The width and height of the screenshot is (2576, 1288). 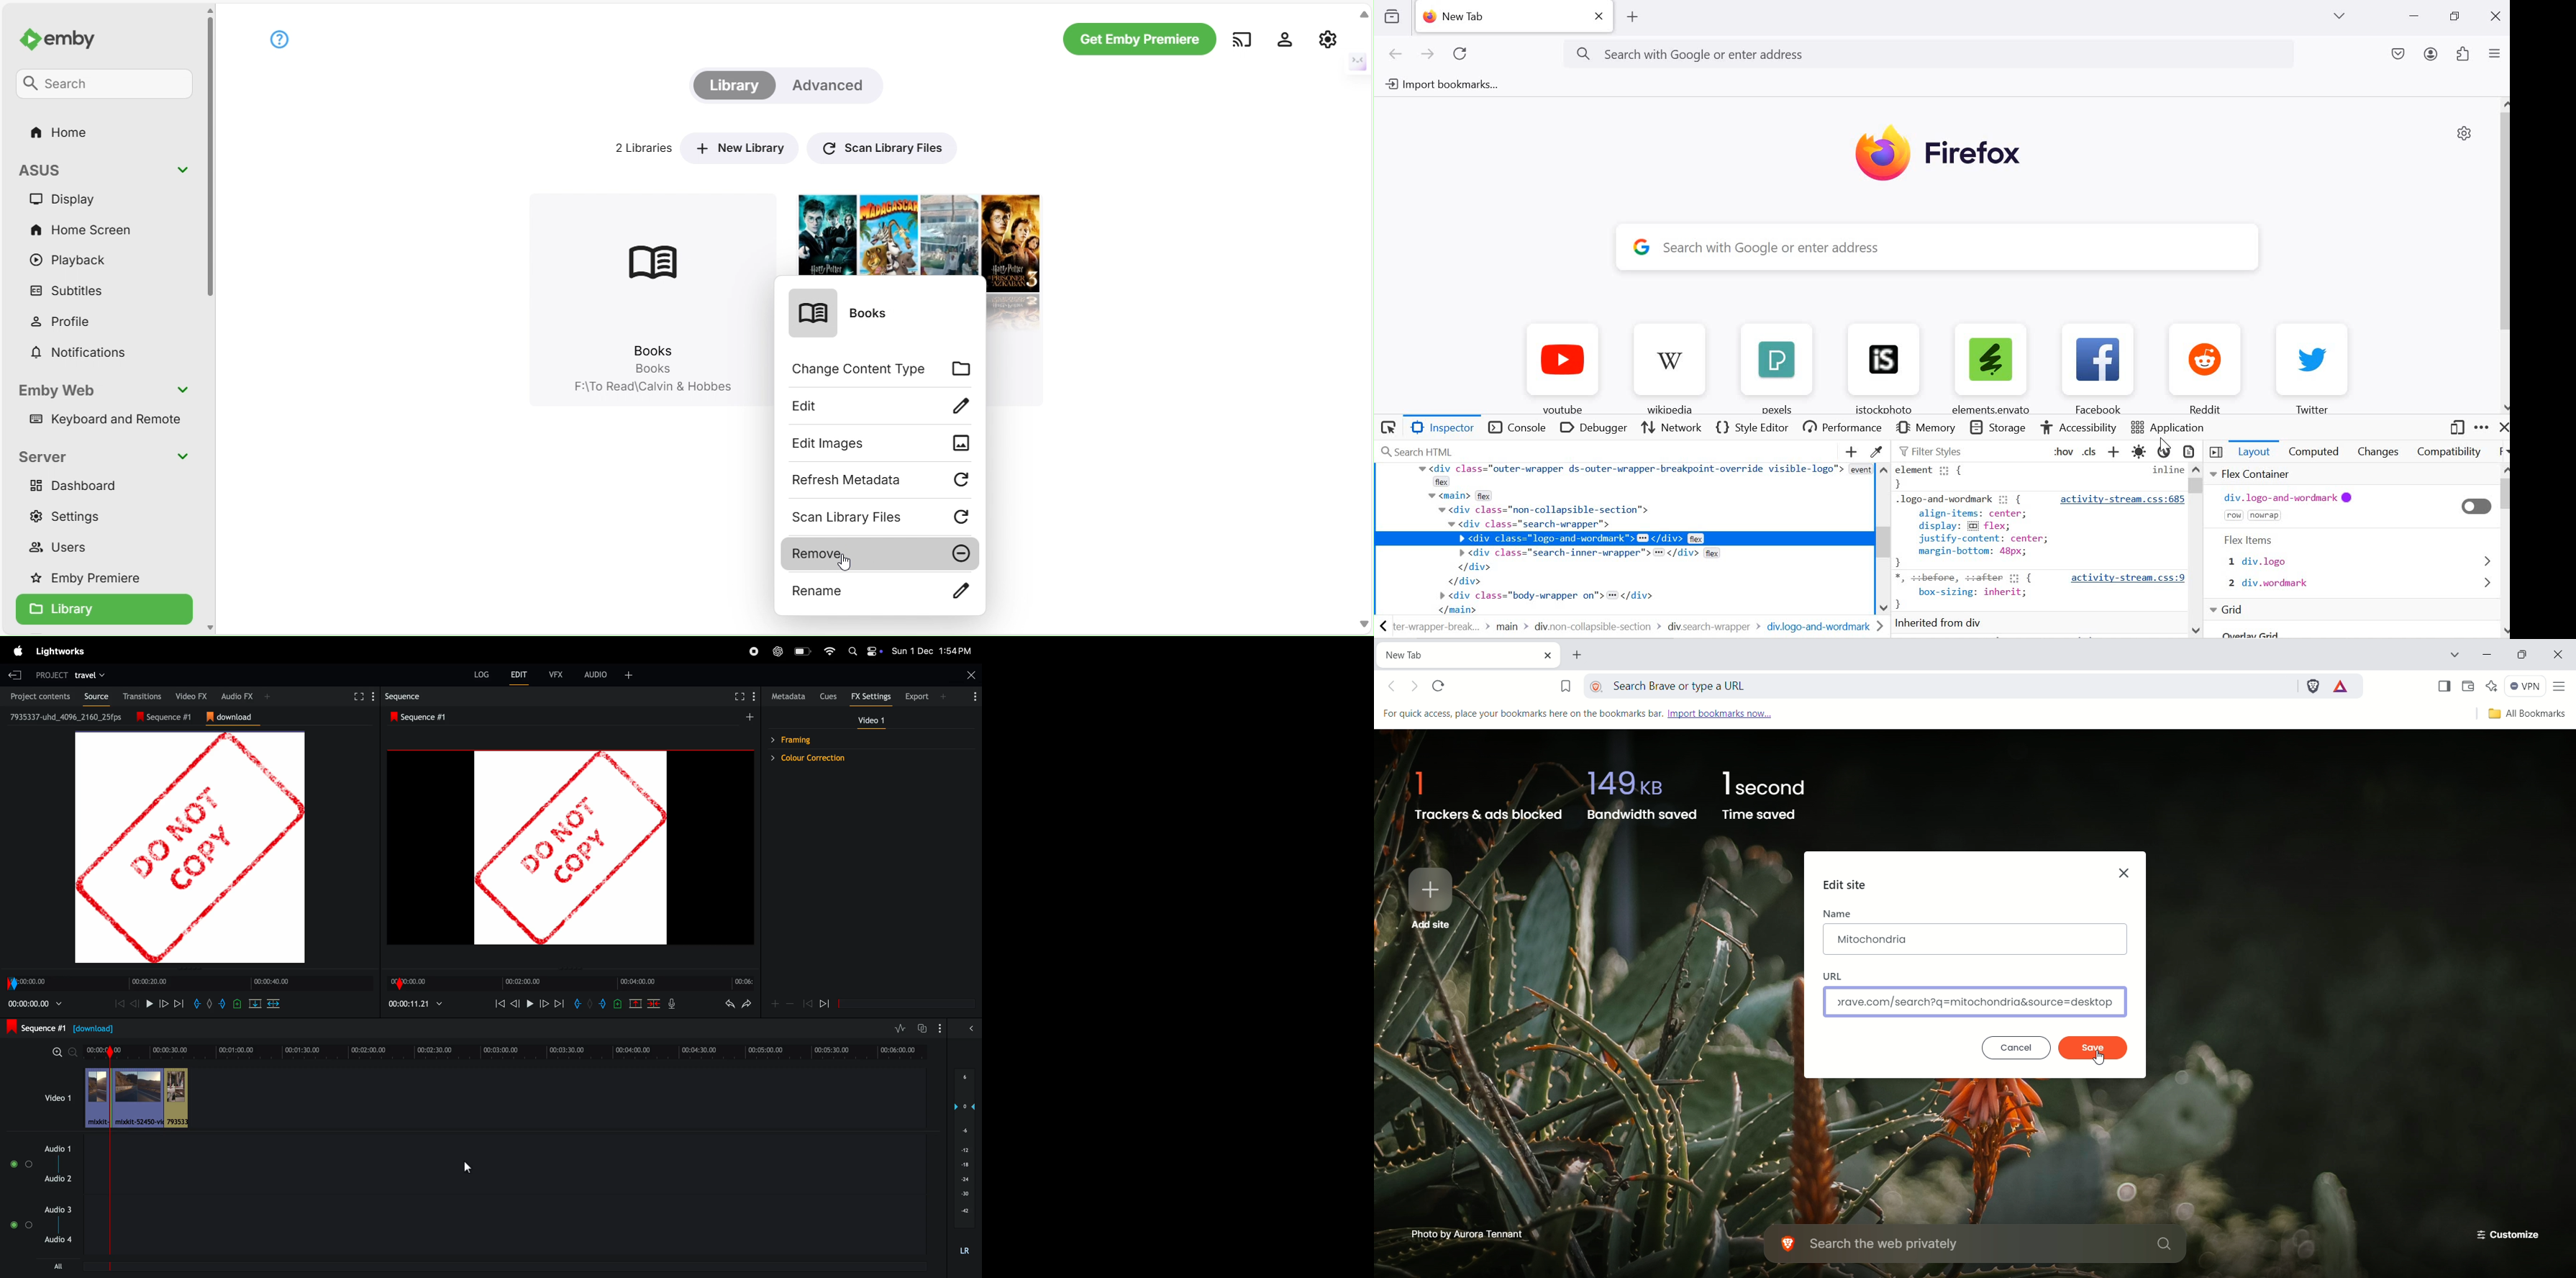 What do you see at coordinates (604, 1004) in the screenshot?
I see `add out` at bounding box center [604, 1004].